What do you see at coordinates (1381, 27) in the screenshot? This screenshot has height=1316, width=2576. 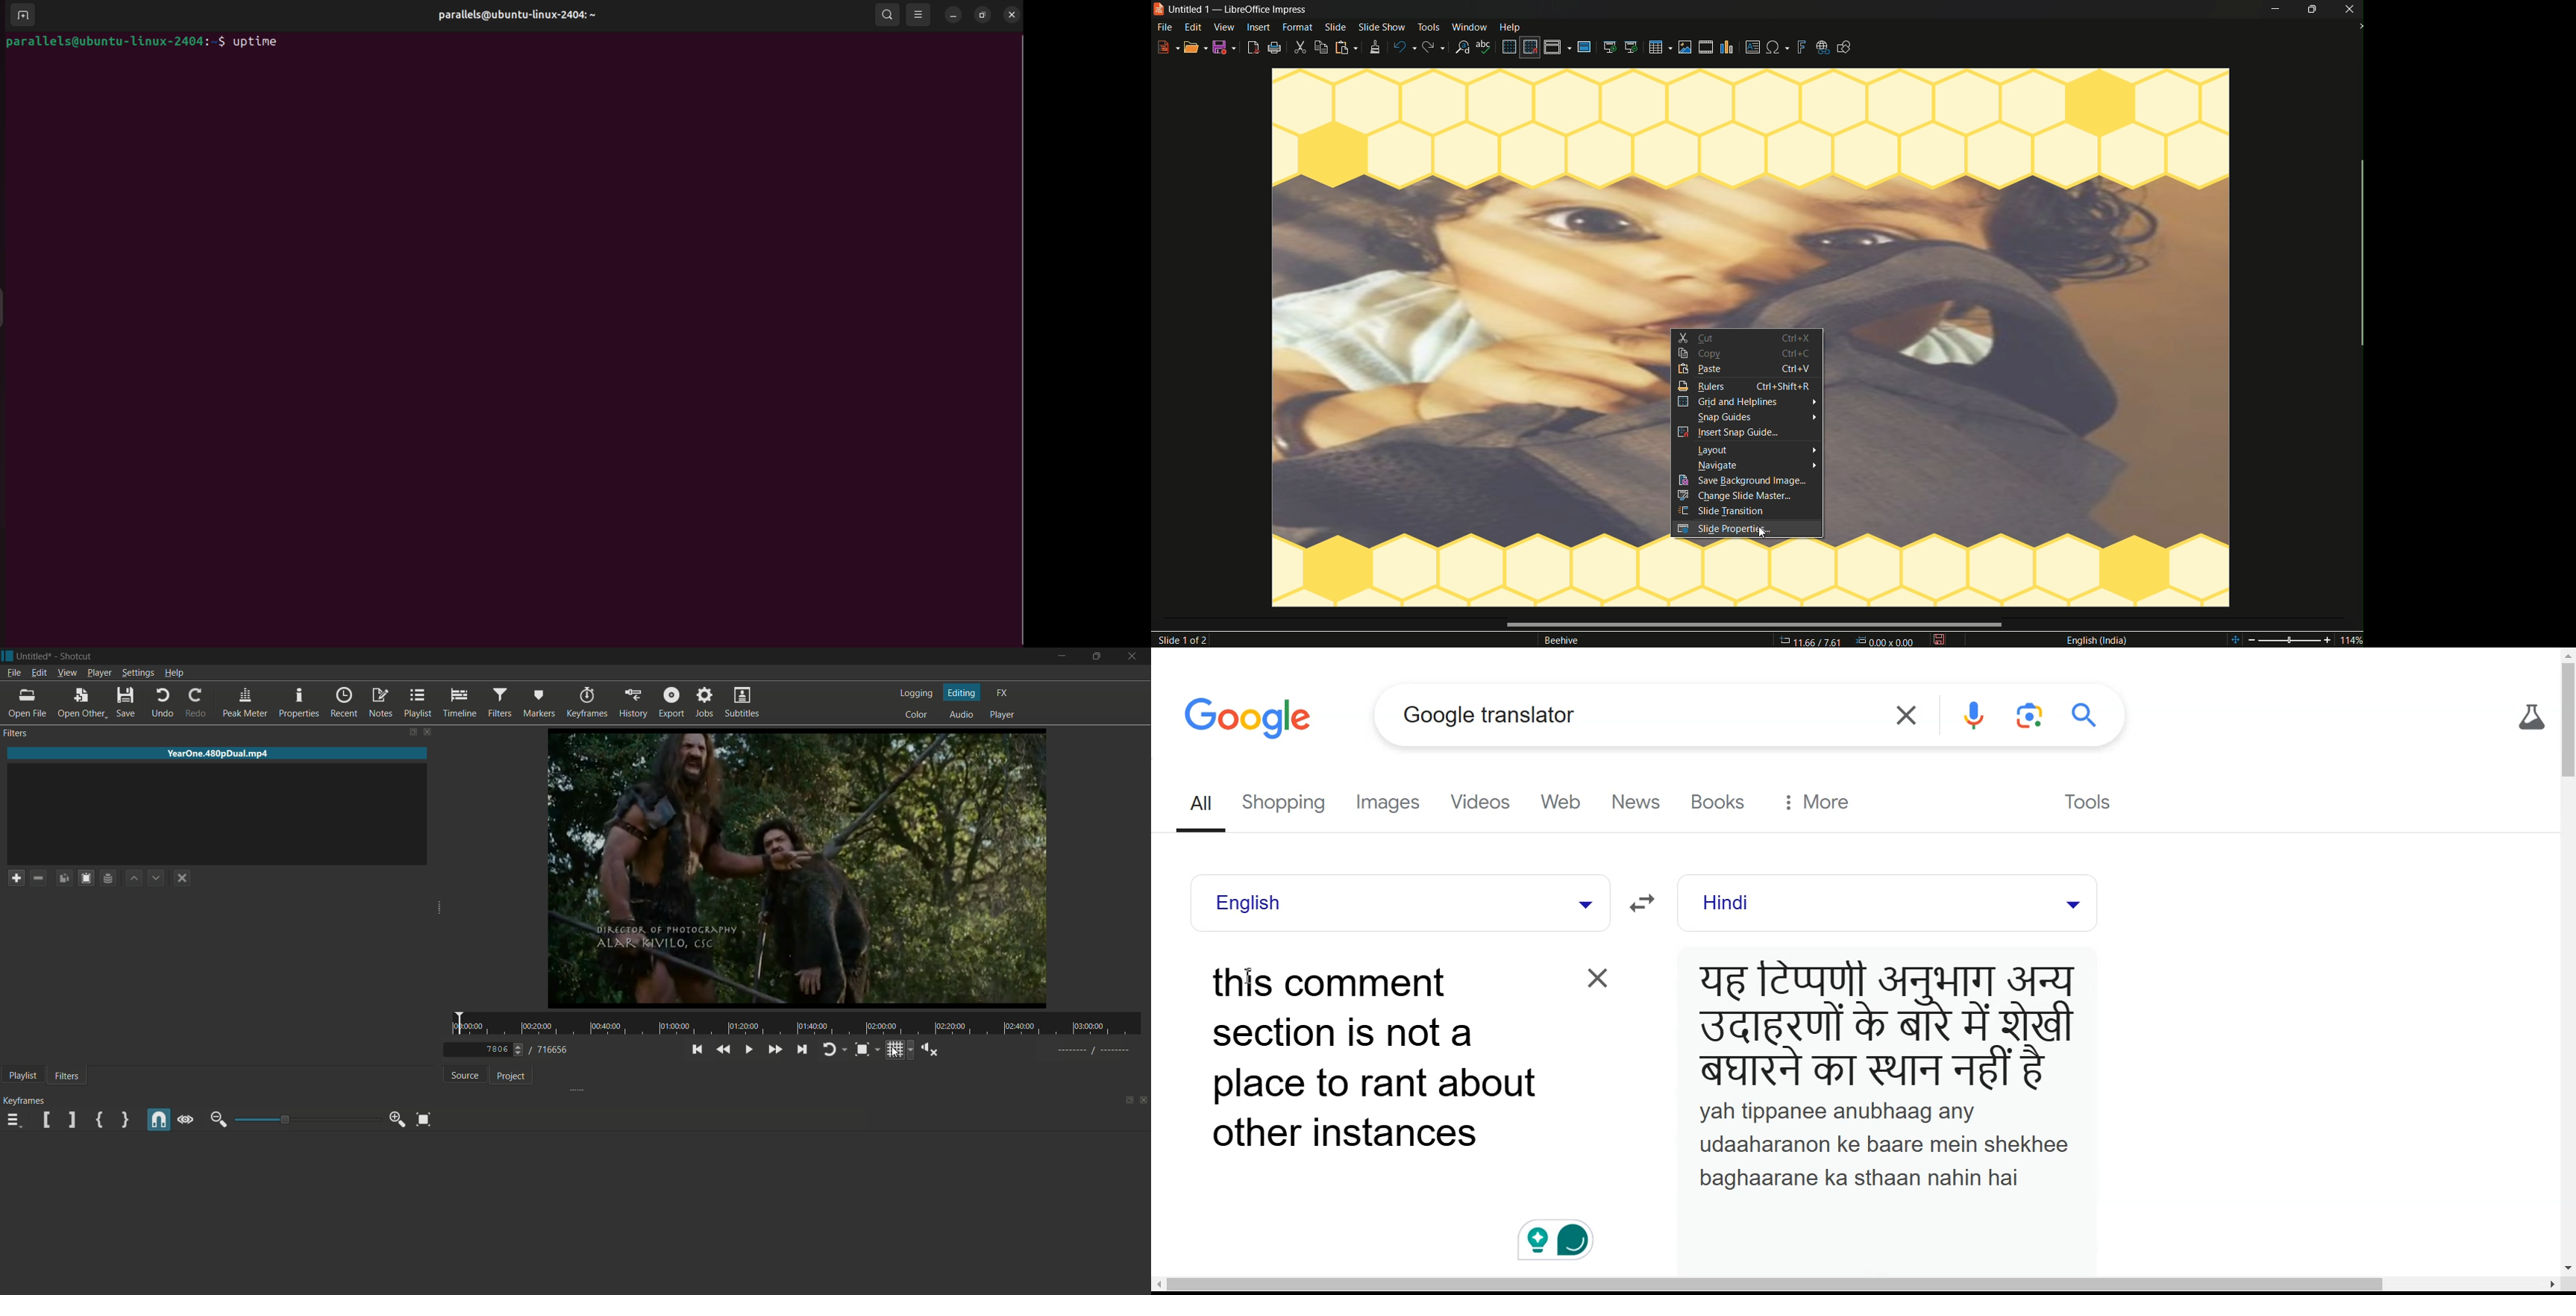 I see `slide show` at bounding box center [1381, 27].